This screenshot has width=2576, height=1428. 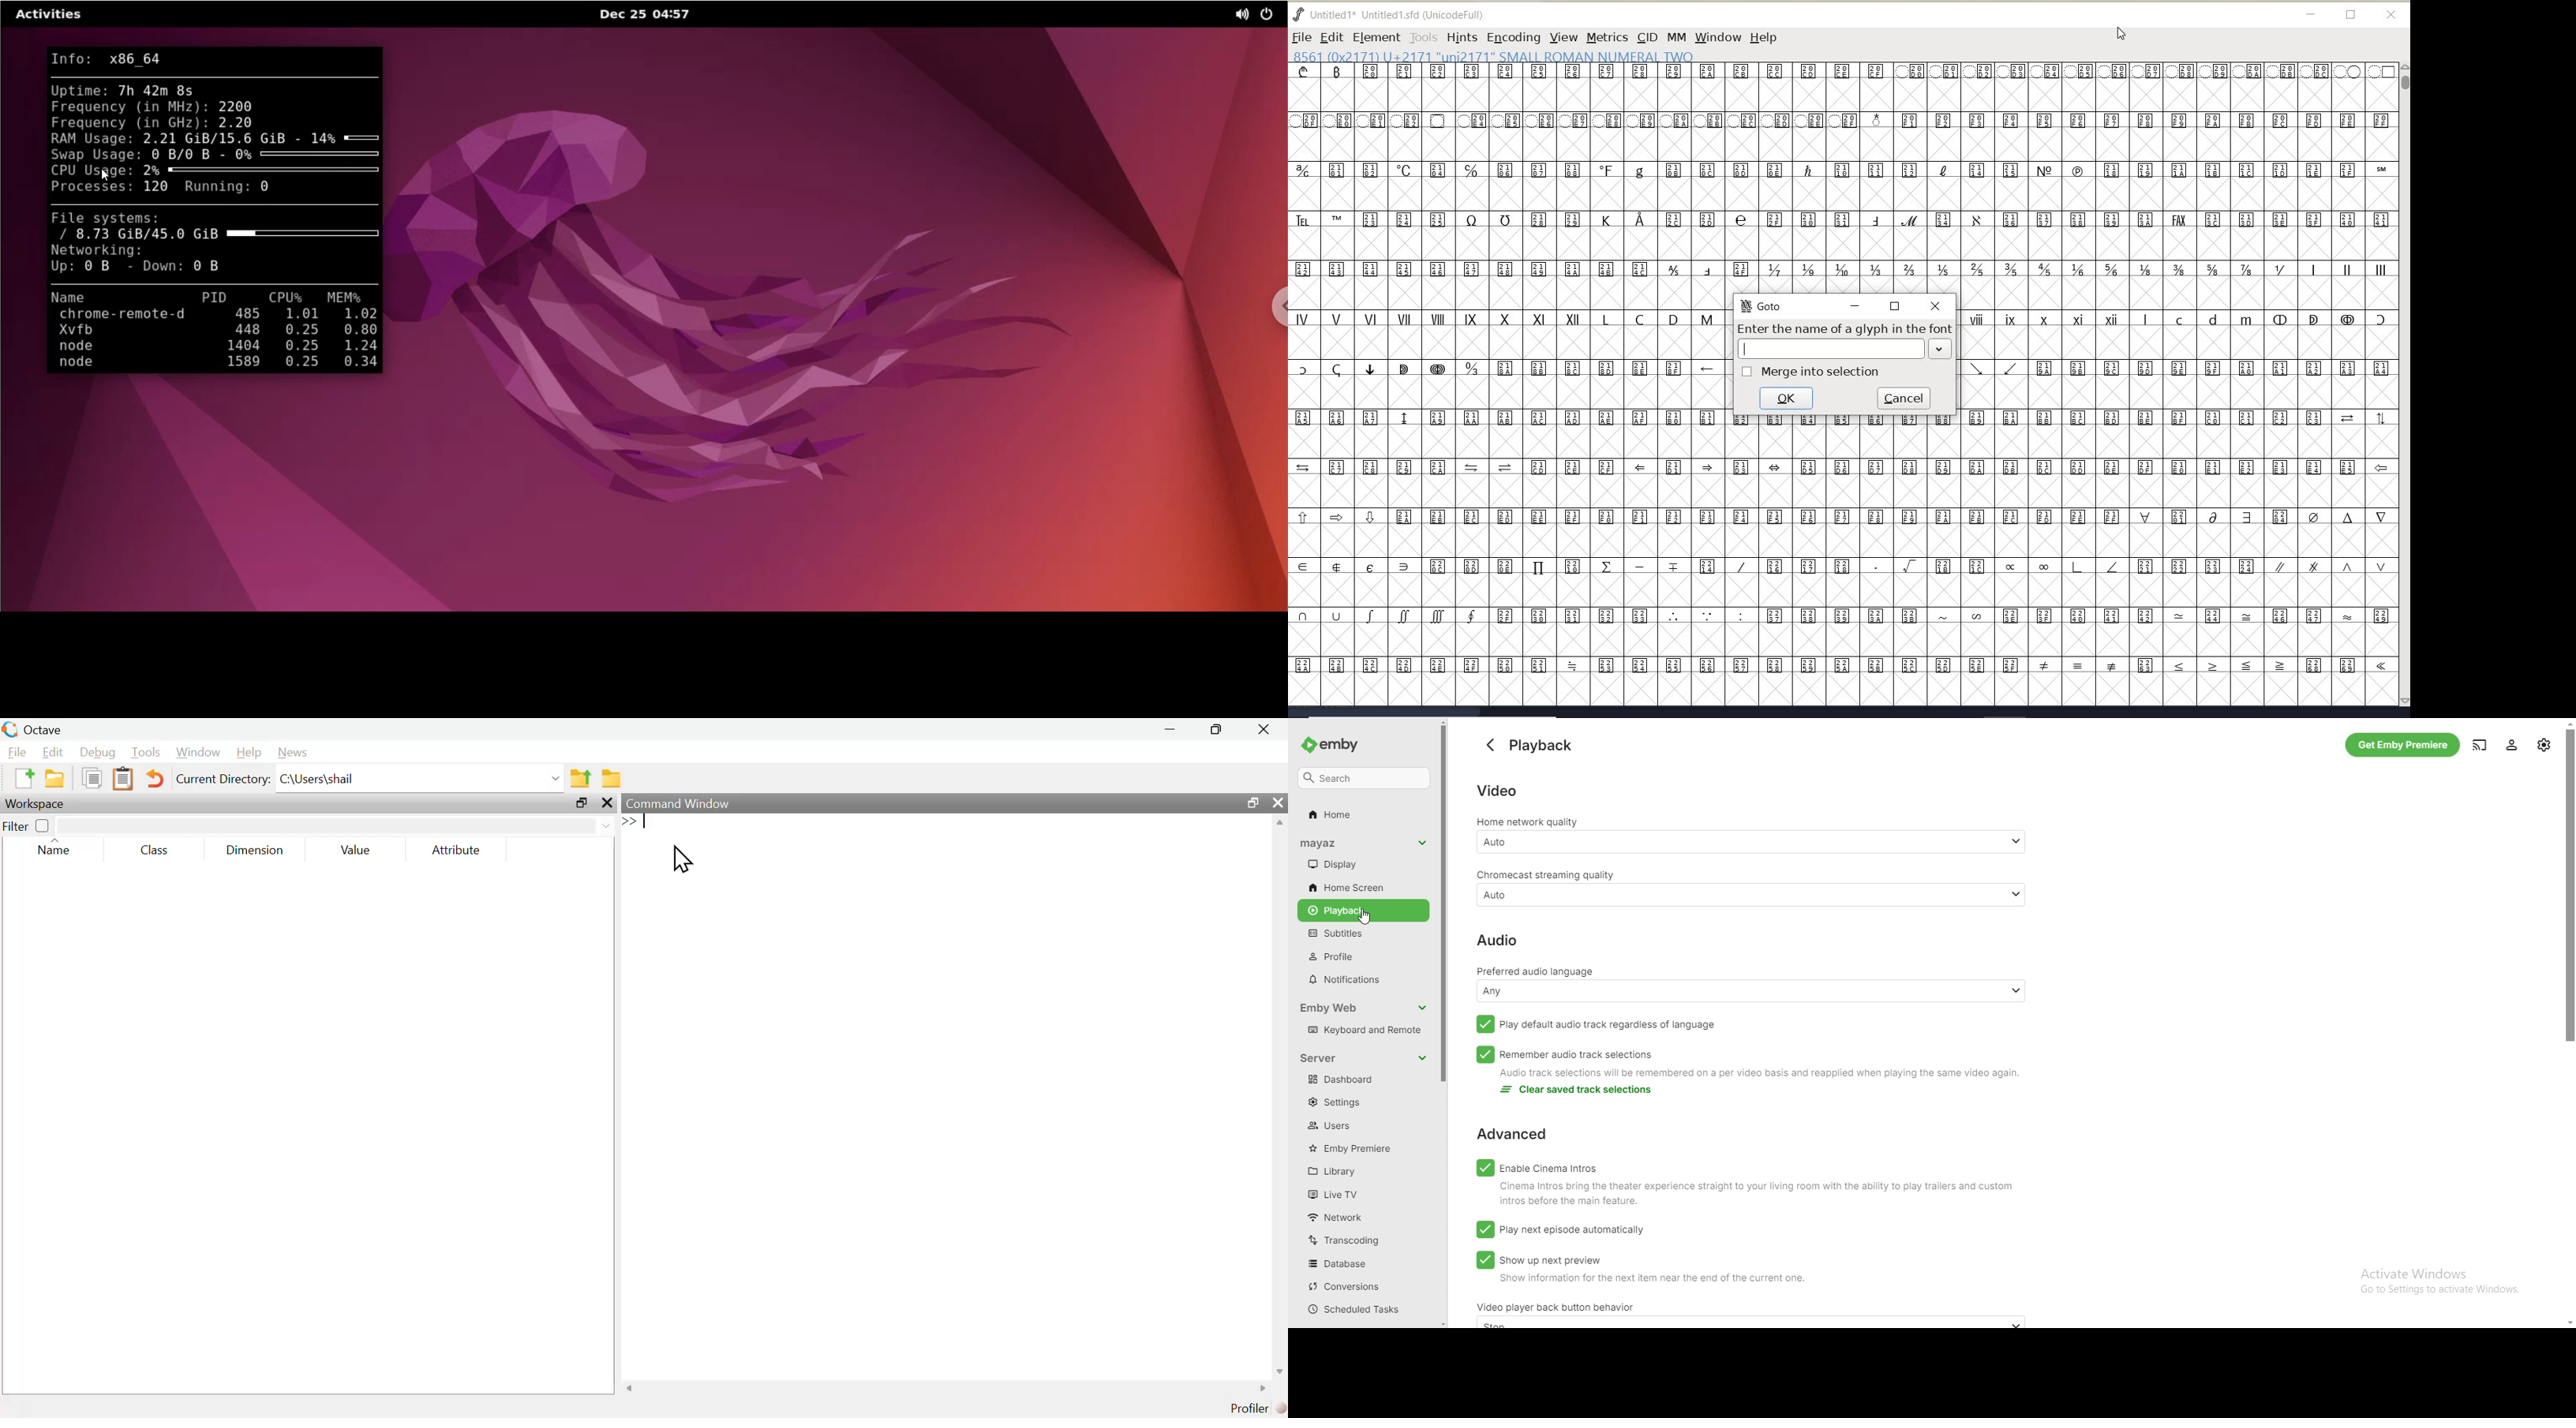 What do you see at coordinates (1497, 791) in the screenshot?
I see `video` at bounding box center [1497, 791].